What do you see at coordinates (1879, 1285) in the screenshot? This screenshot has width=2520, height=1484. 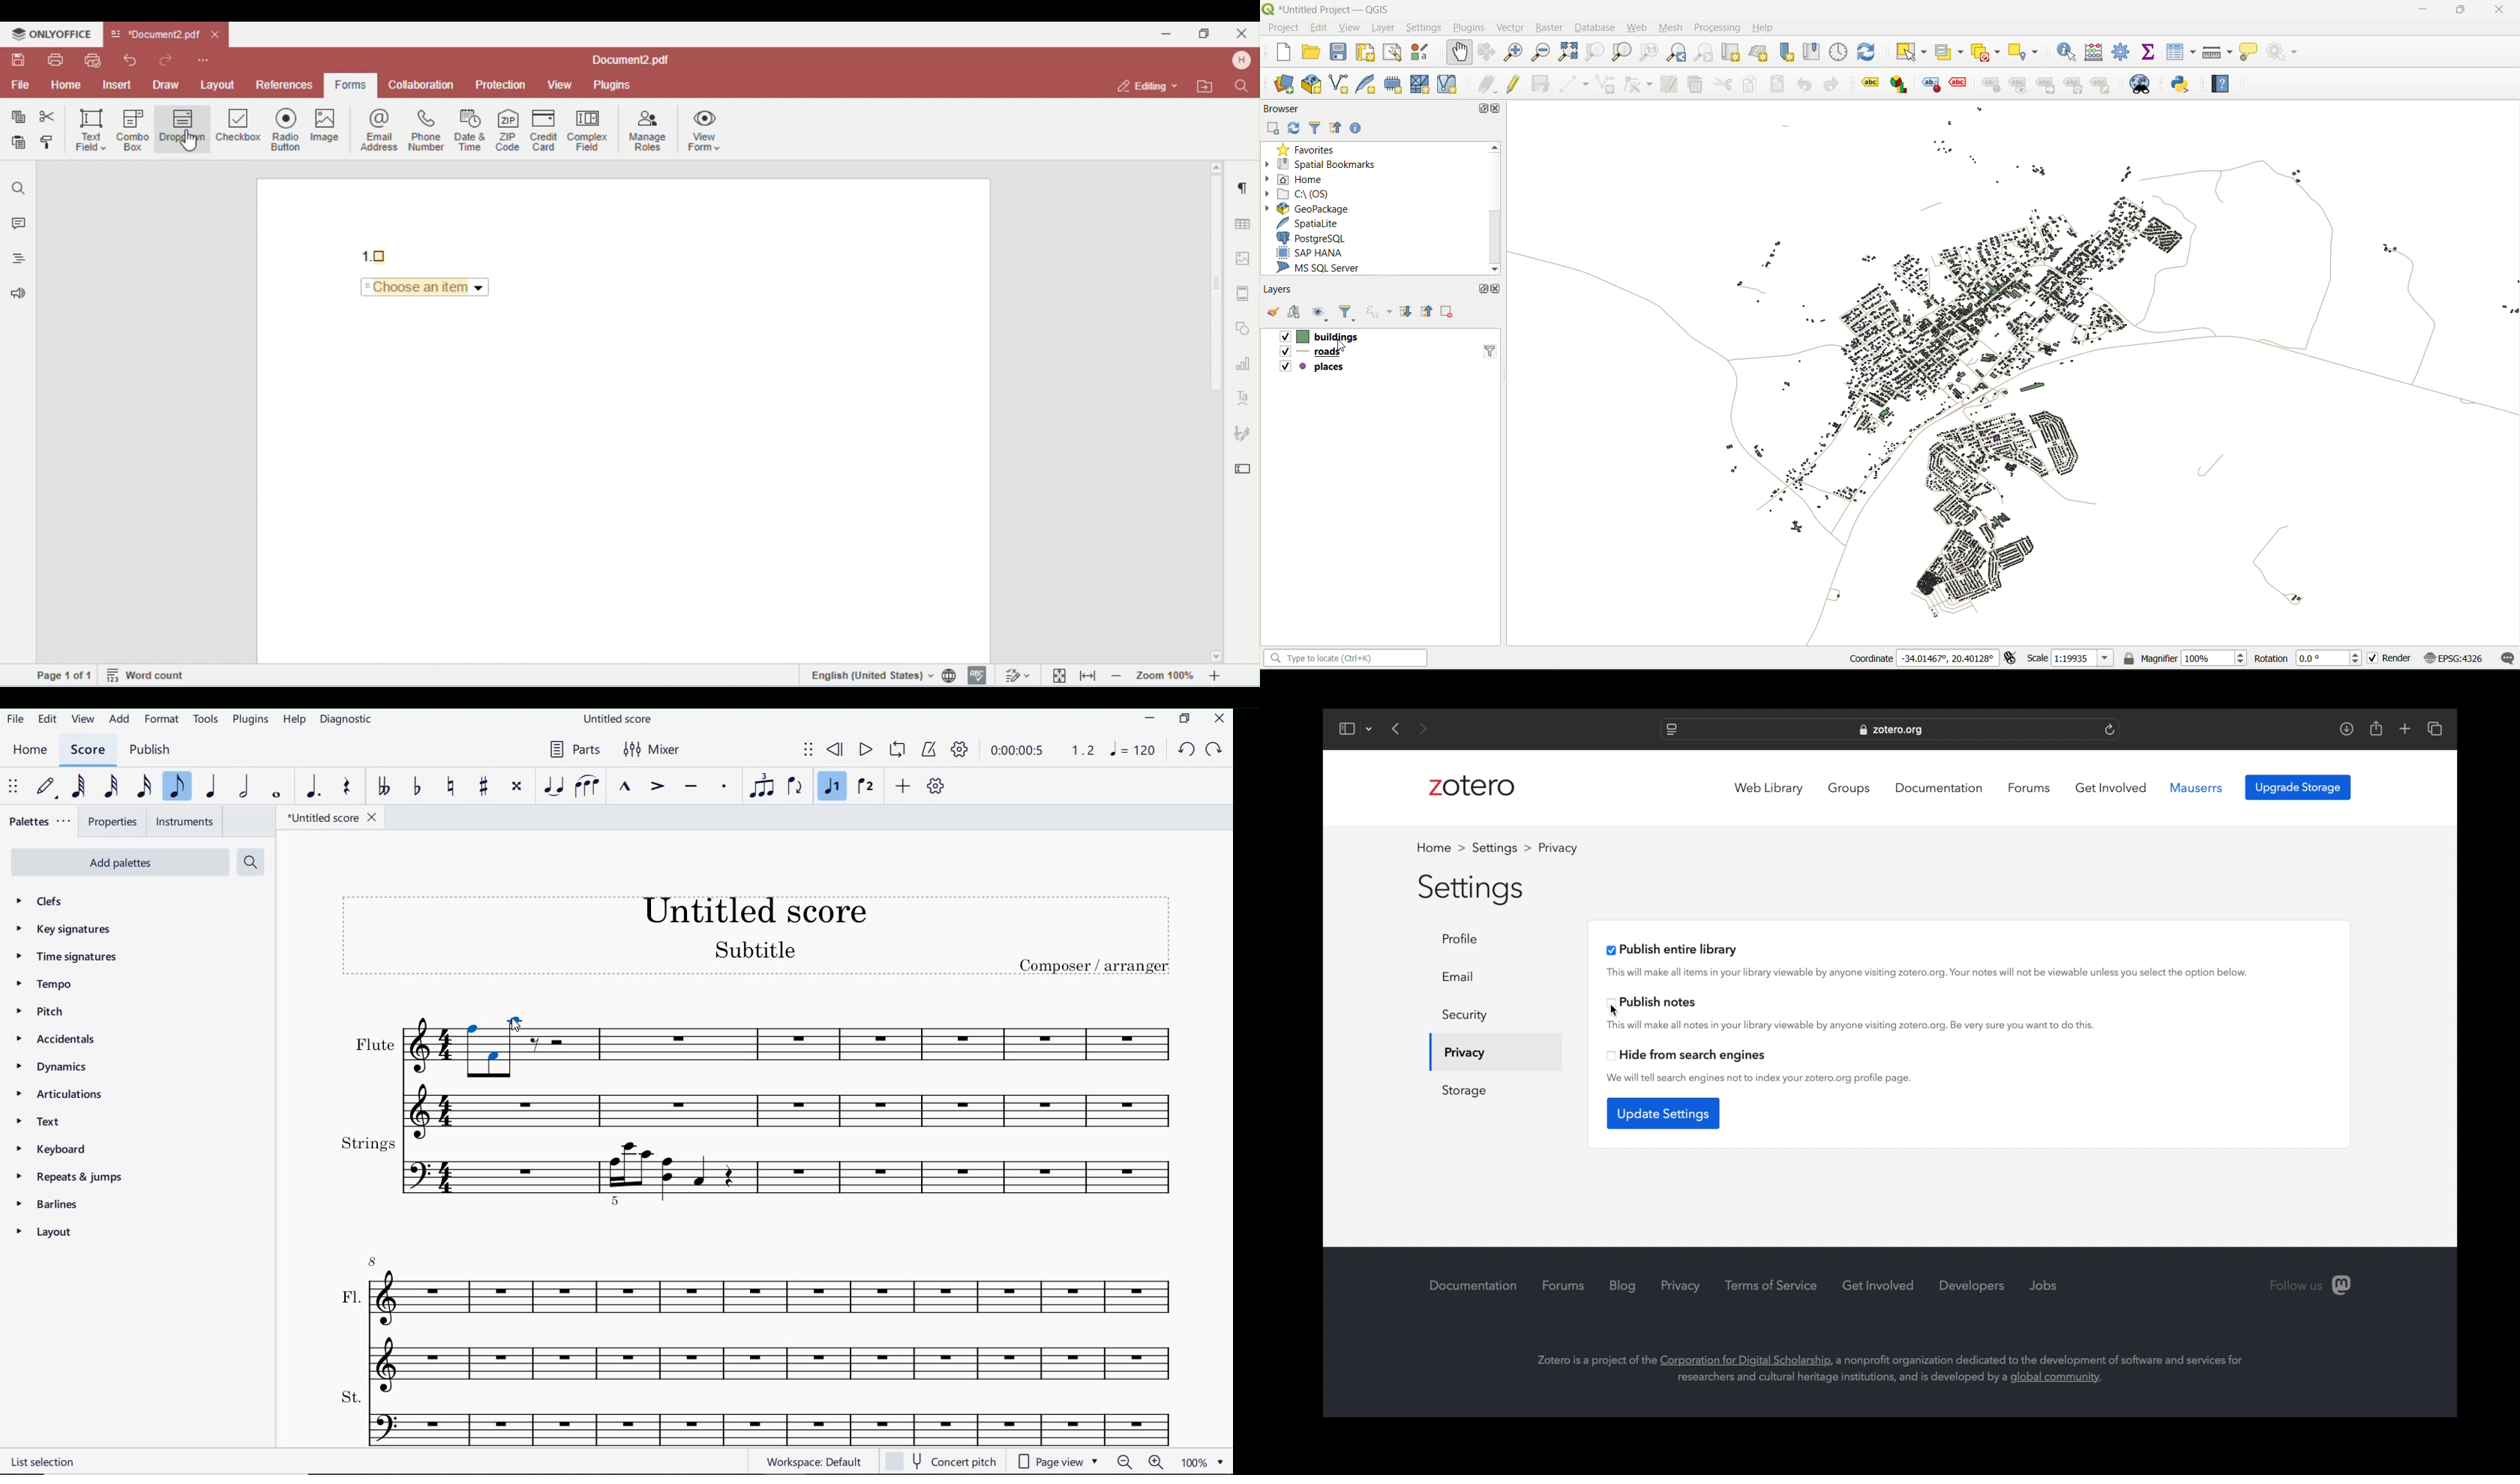 I see `get involved` at bounding box center [1879, 1285].